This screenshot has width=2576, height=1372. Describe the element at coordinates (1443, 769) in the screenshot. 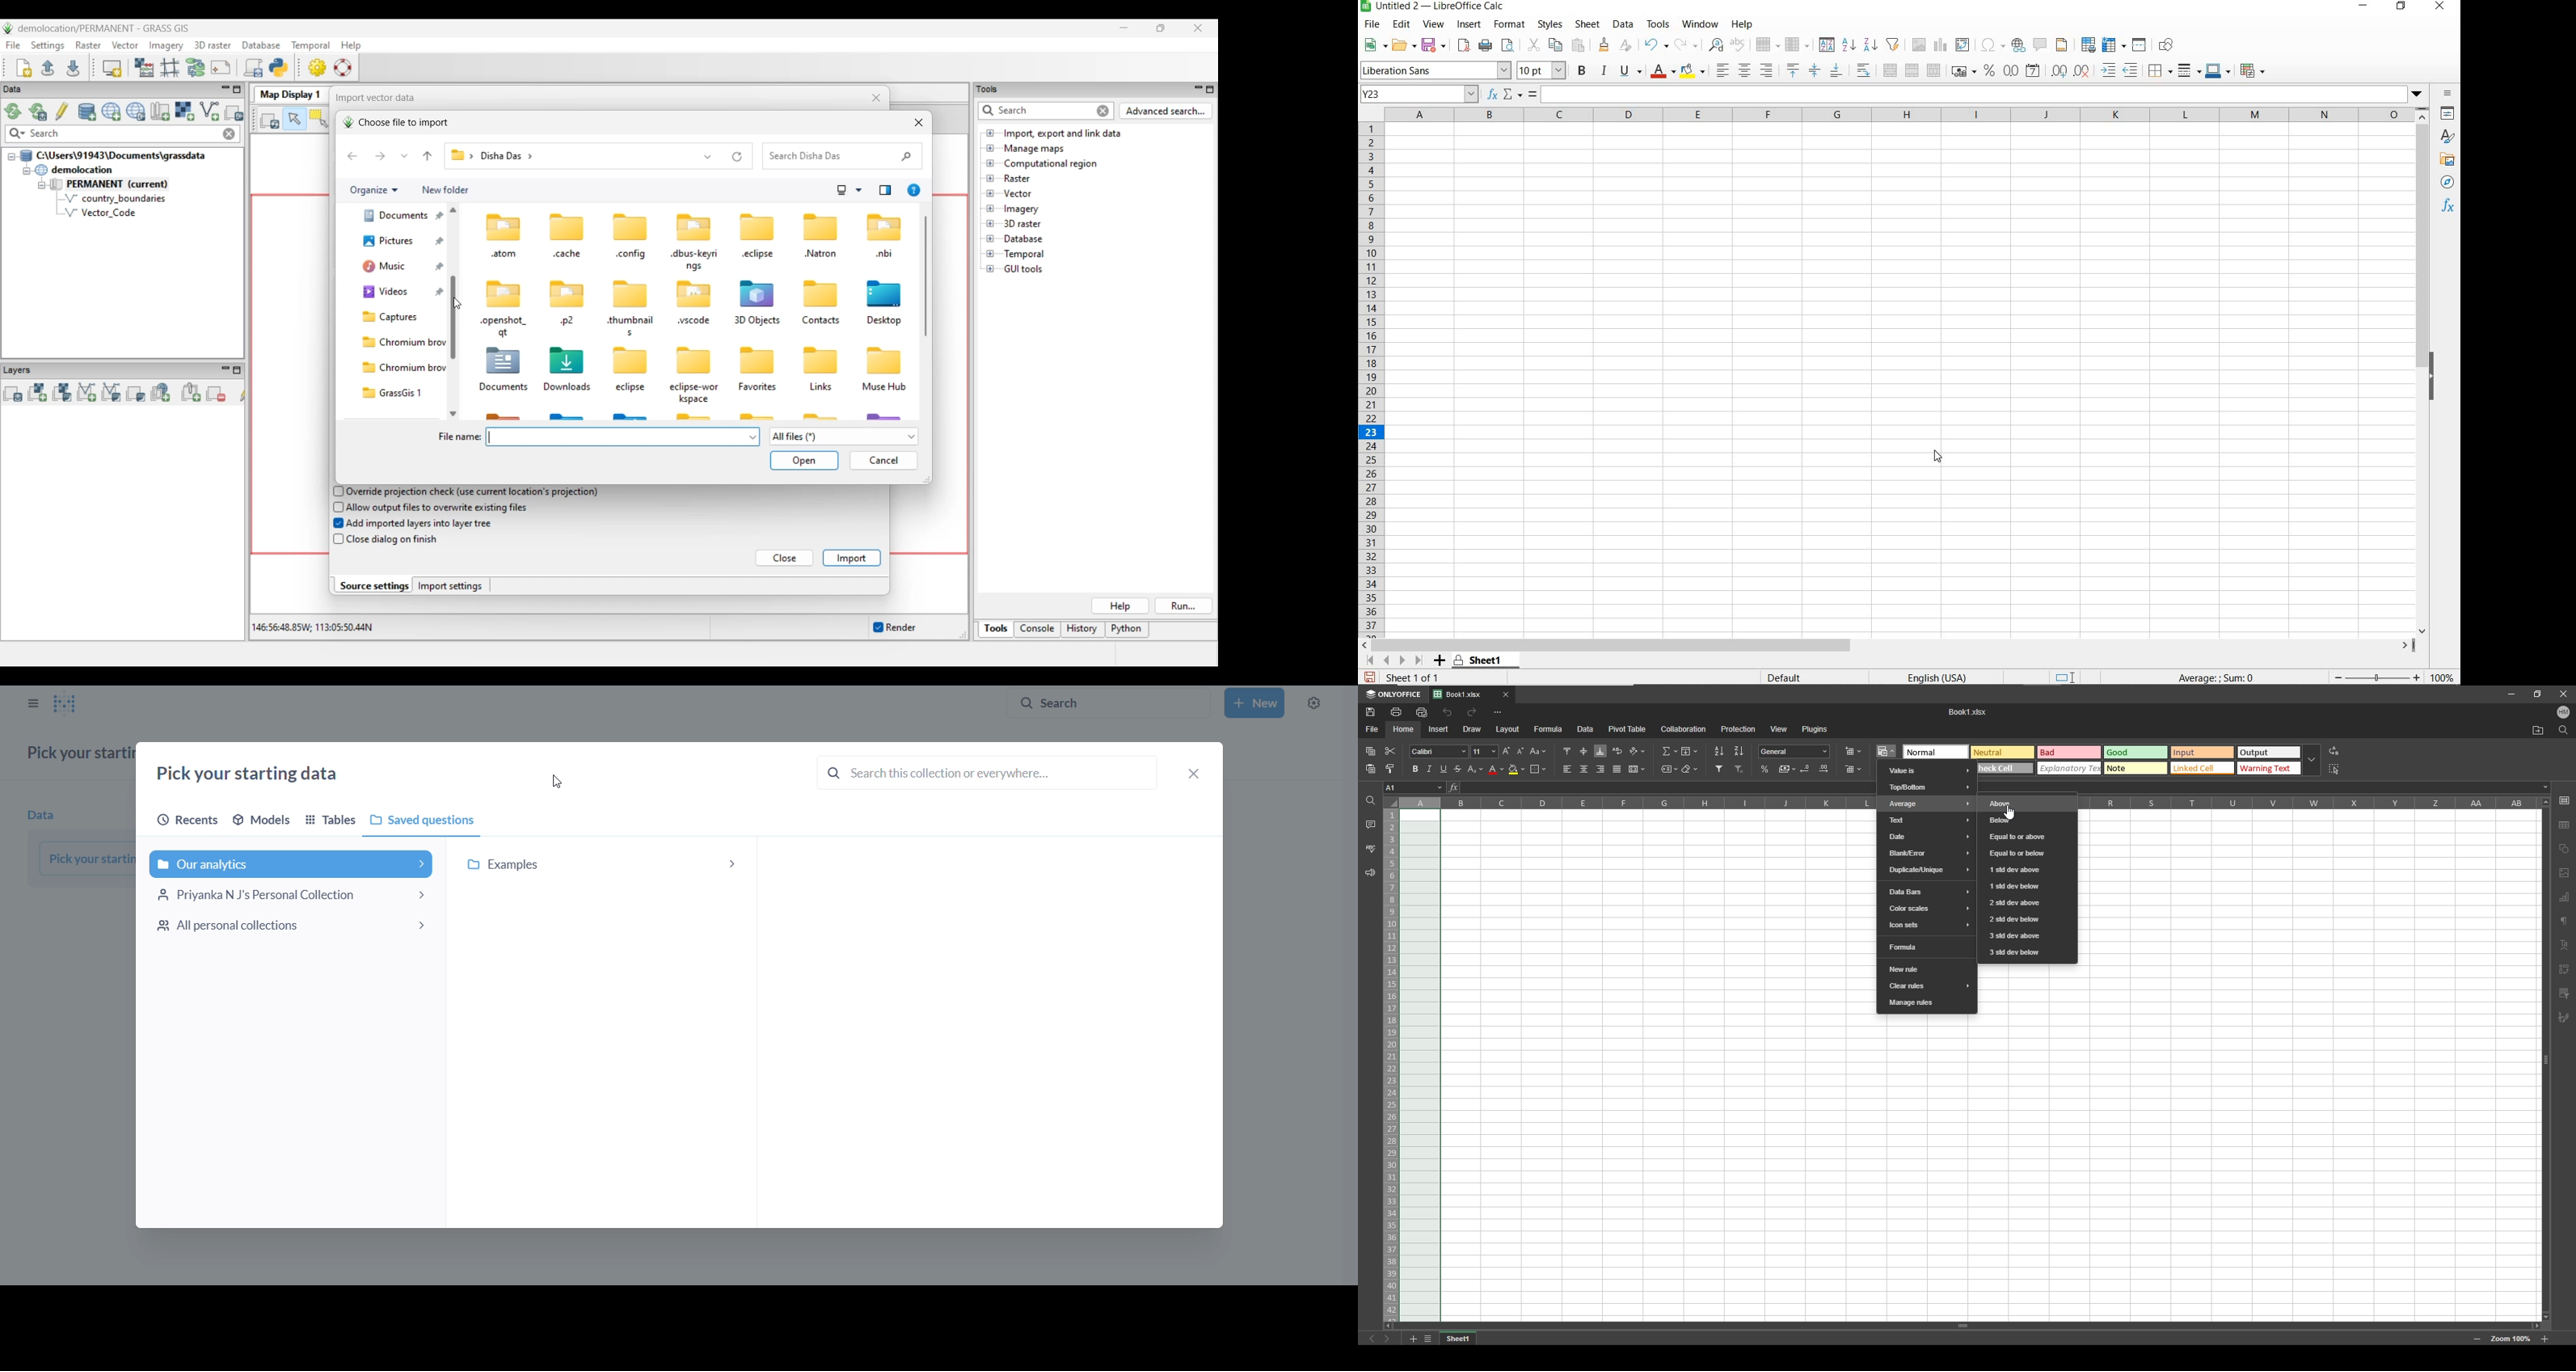

I see `underline` at that location.